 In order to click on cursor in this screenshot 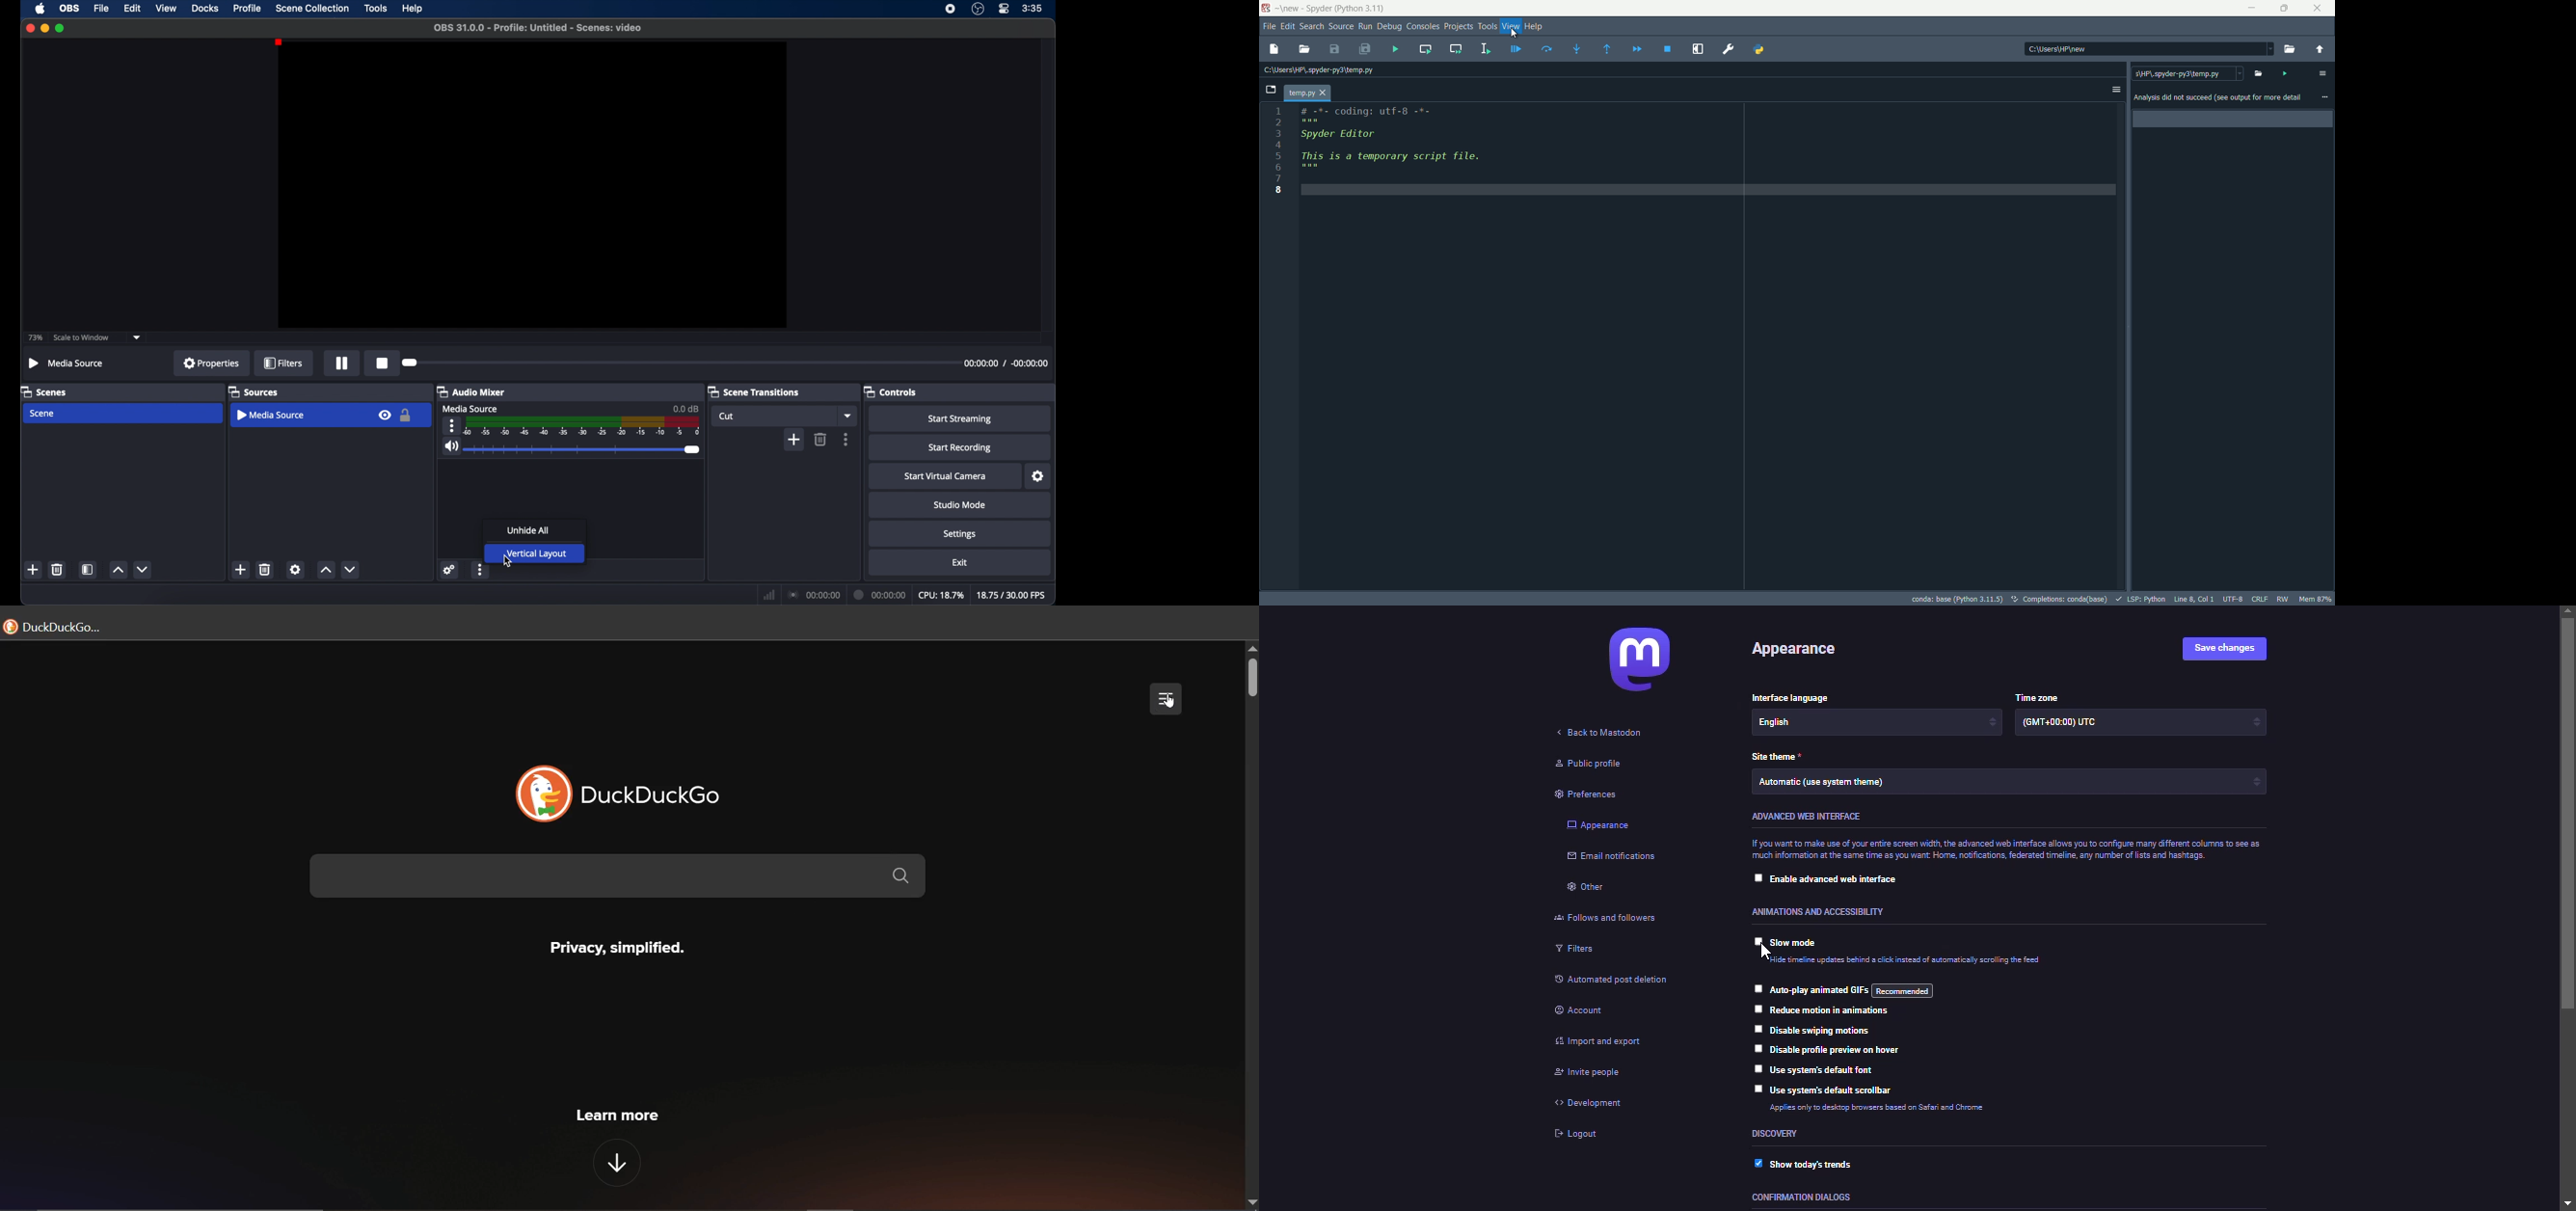, I will do `click(1167, 705)`.